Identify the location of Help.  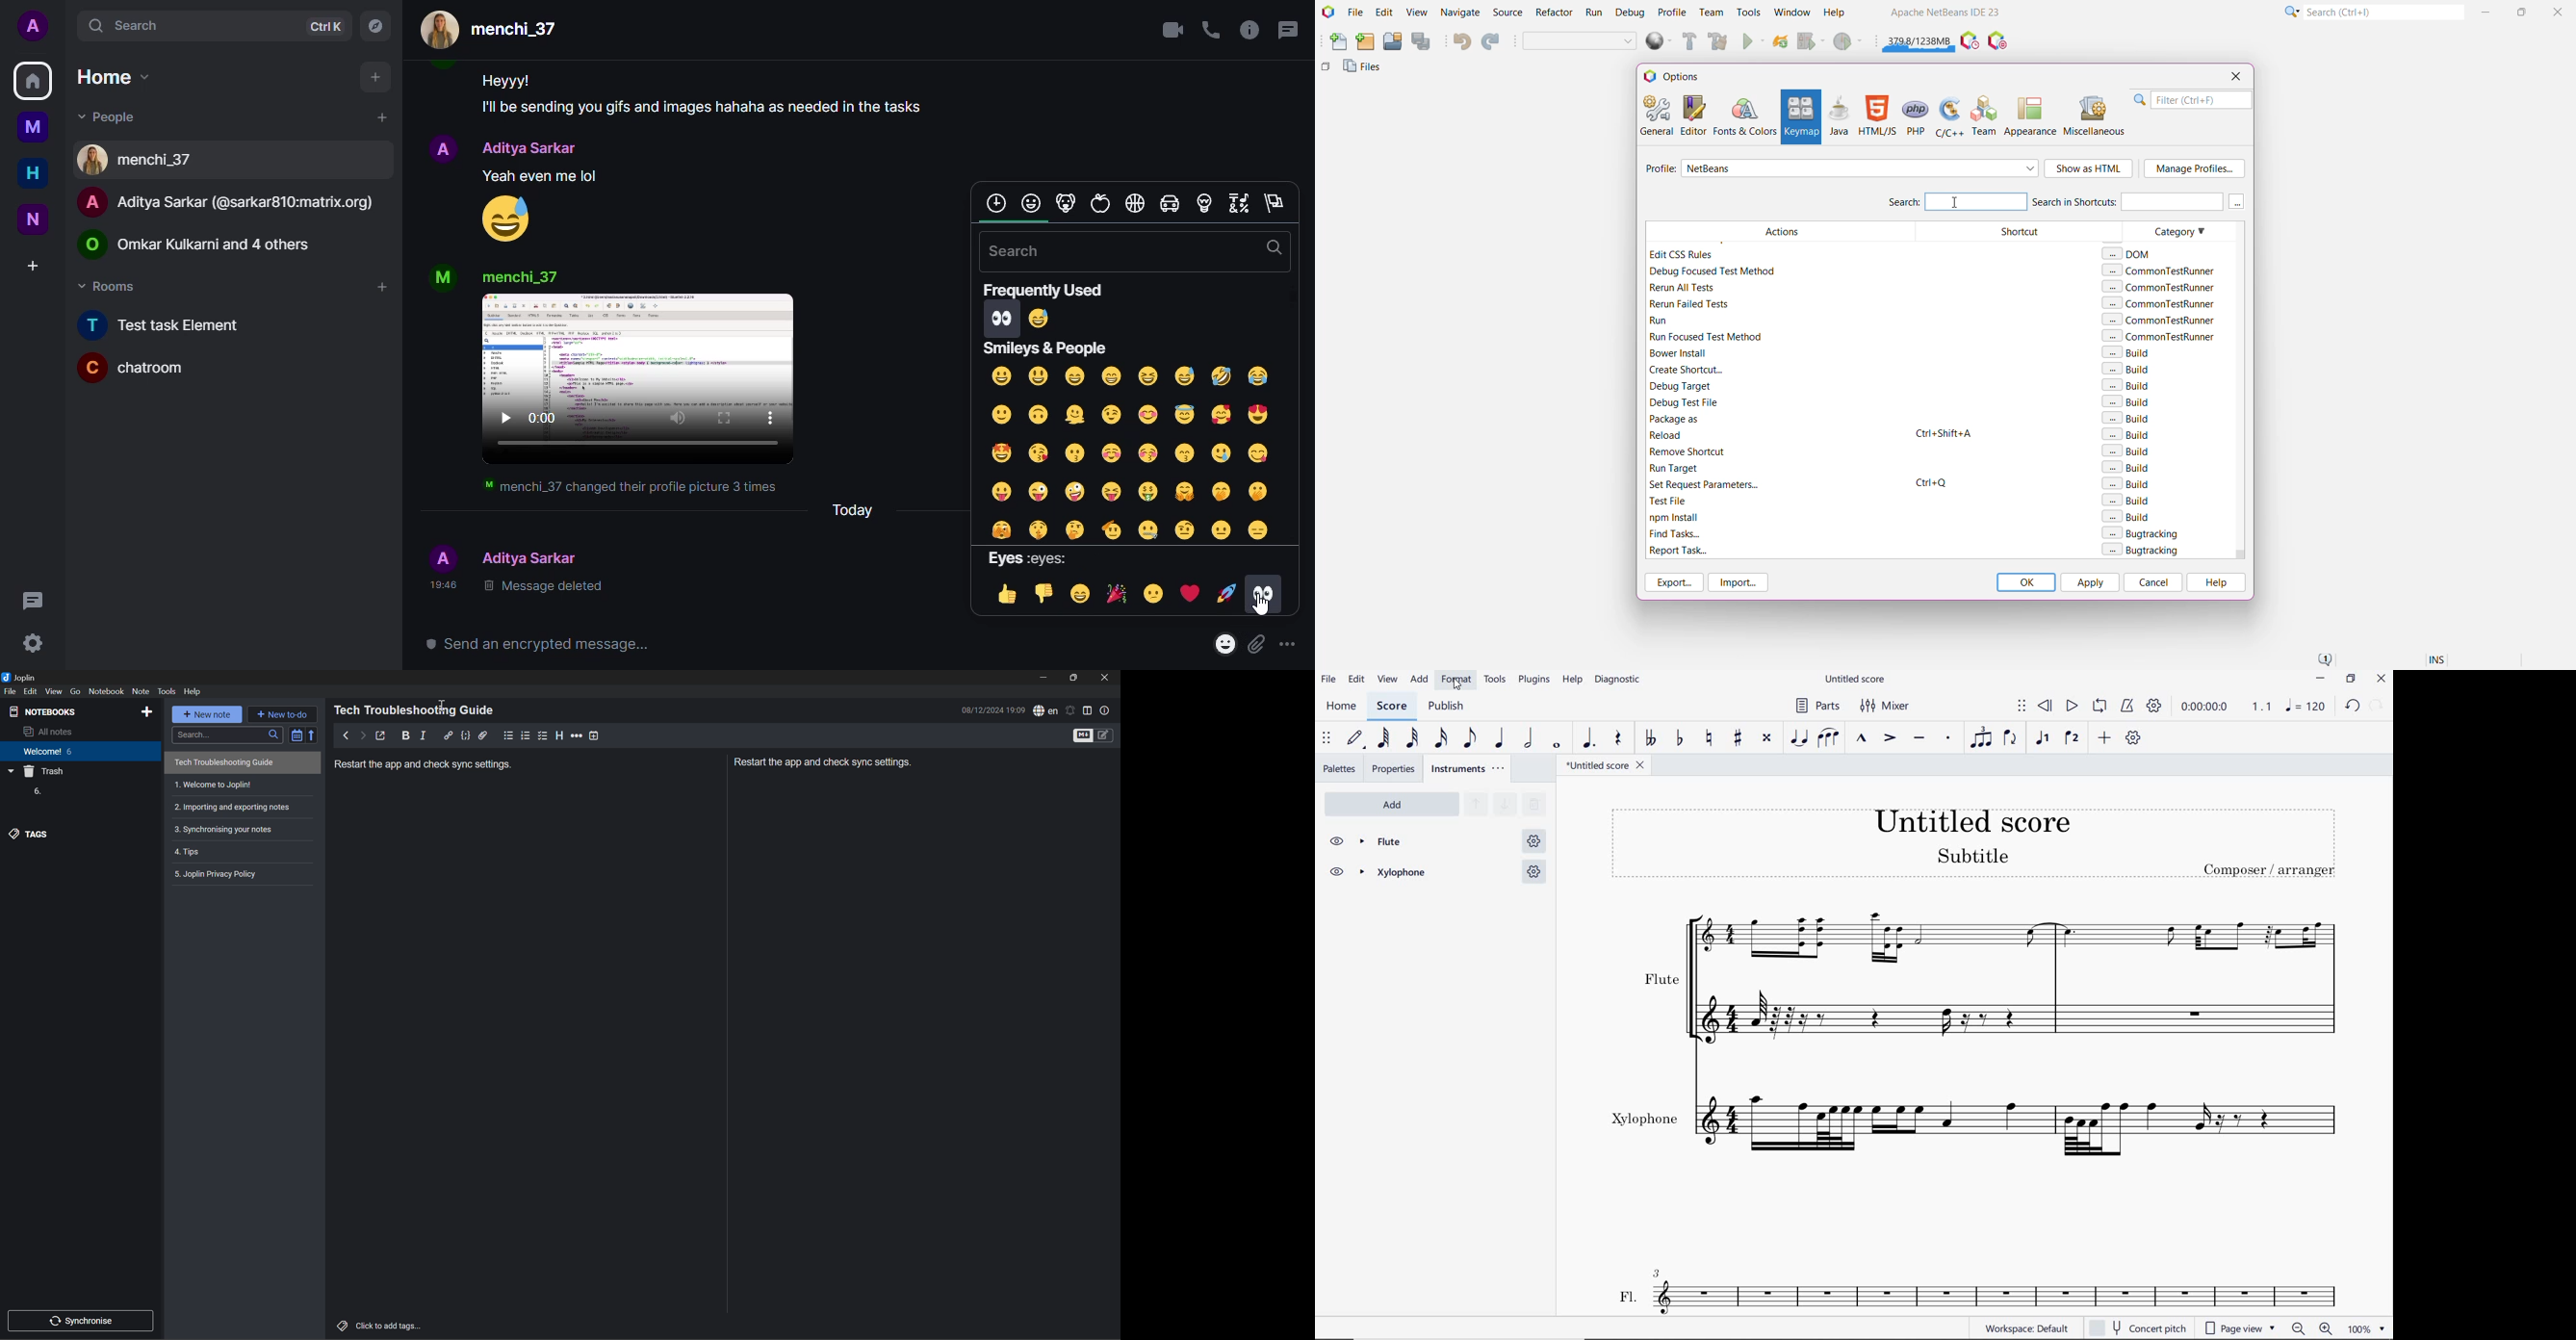
(1840, 14).